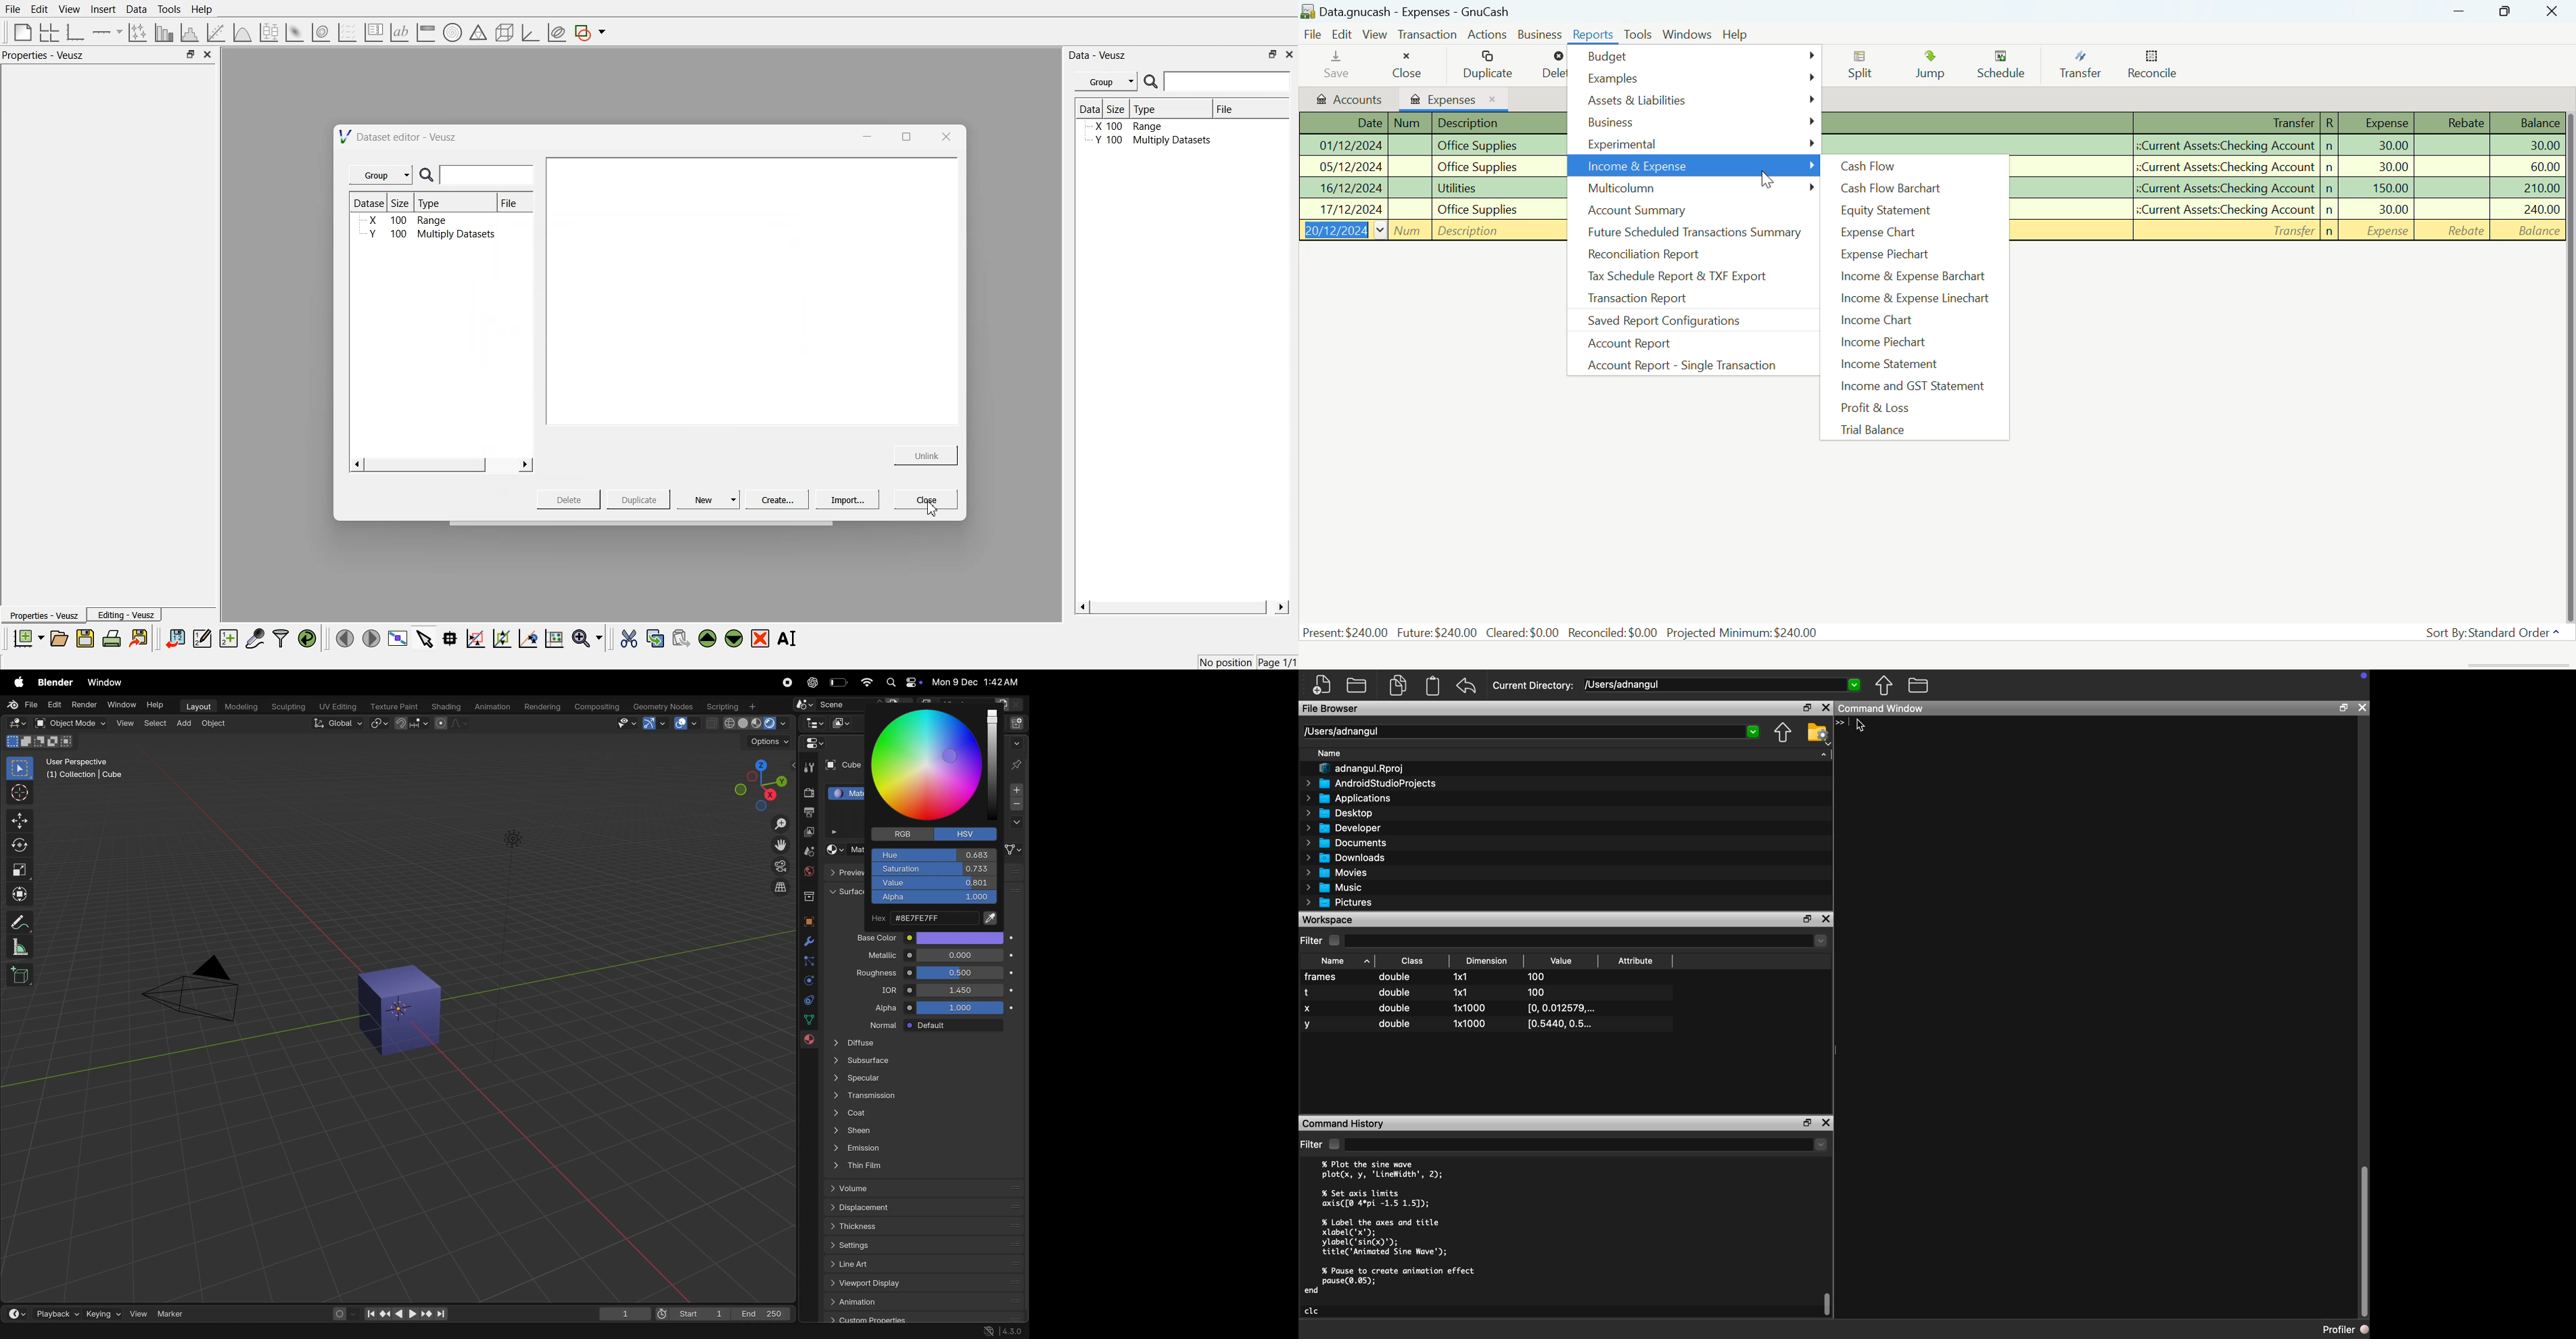 This screenshot has width=2576, height=1344. I want to click on Office Supplies Transaction, so click(2194, 144).